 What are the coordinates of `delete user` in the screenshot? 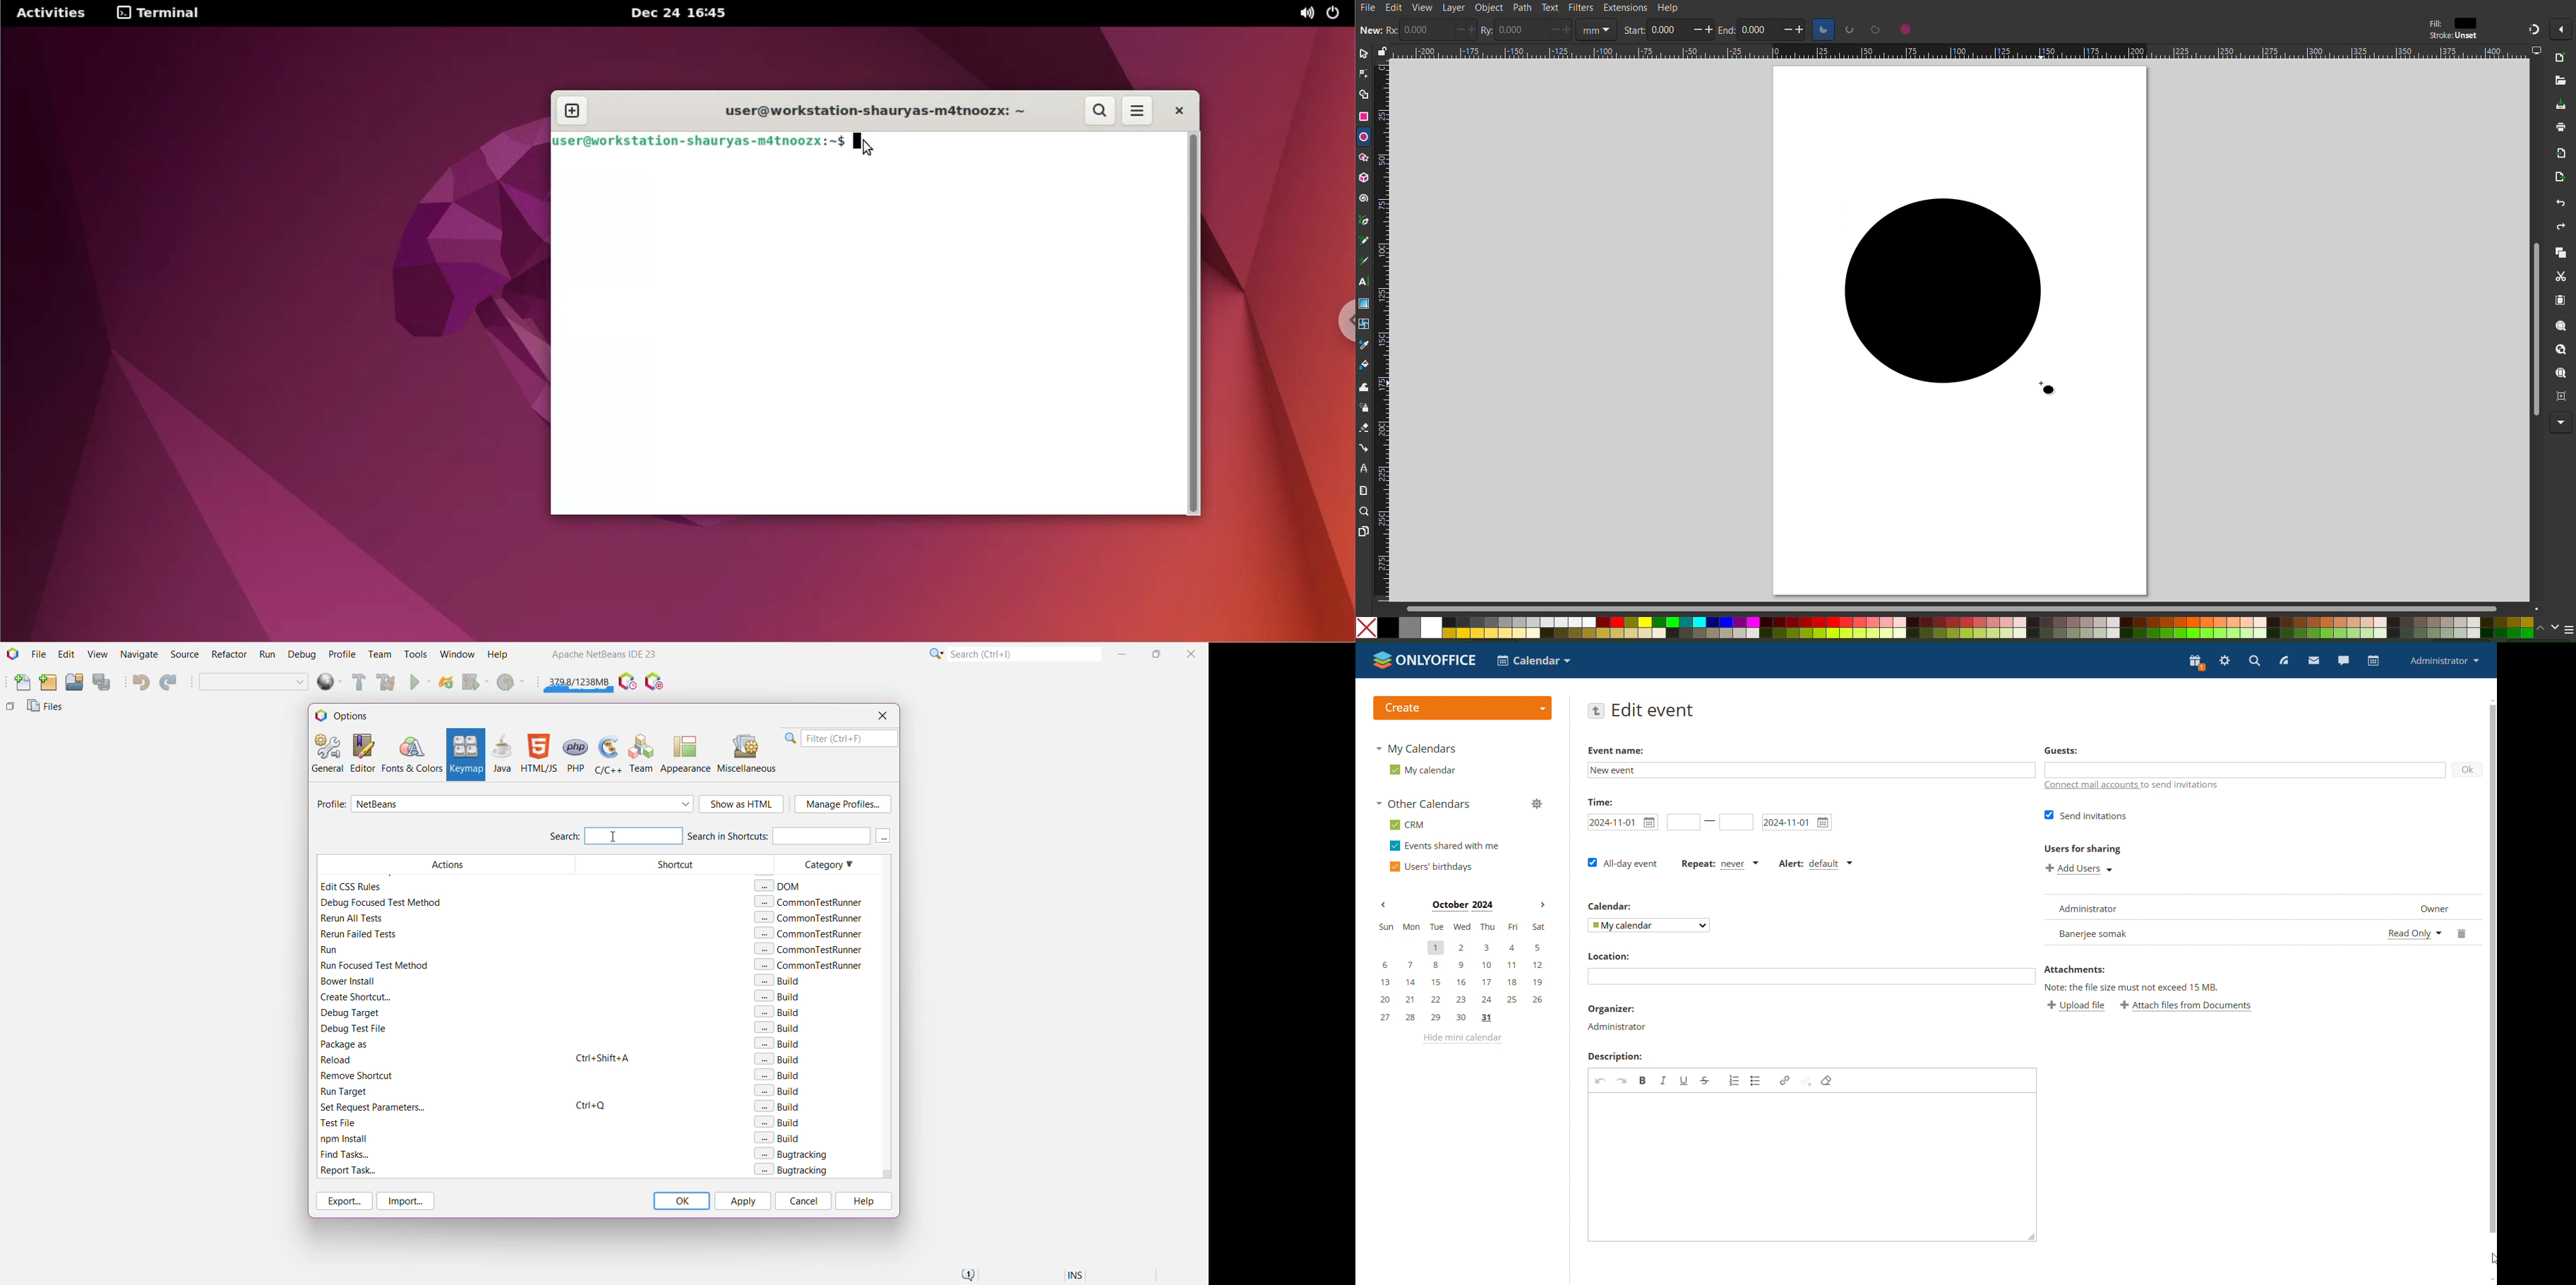 It's located at (2464, 933).